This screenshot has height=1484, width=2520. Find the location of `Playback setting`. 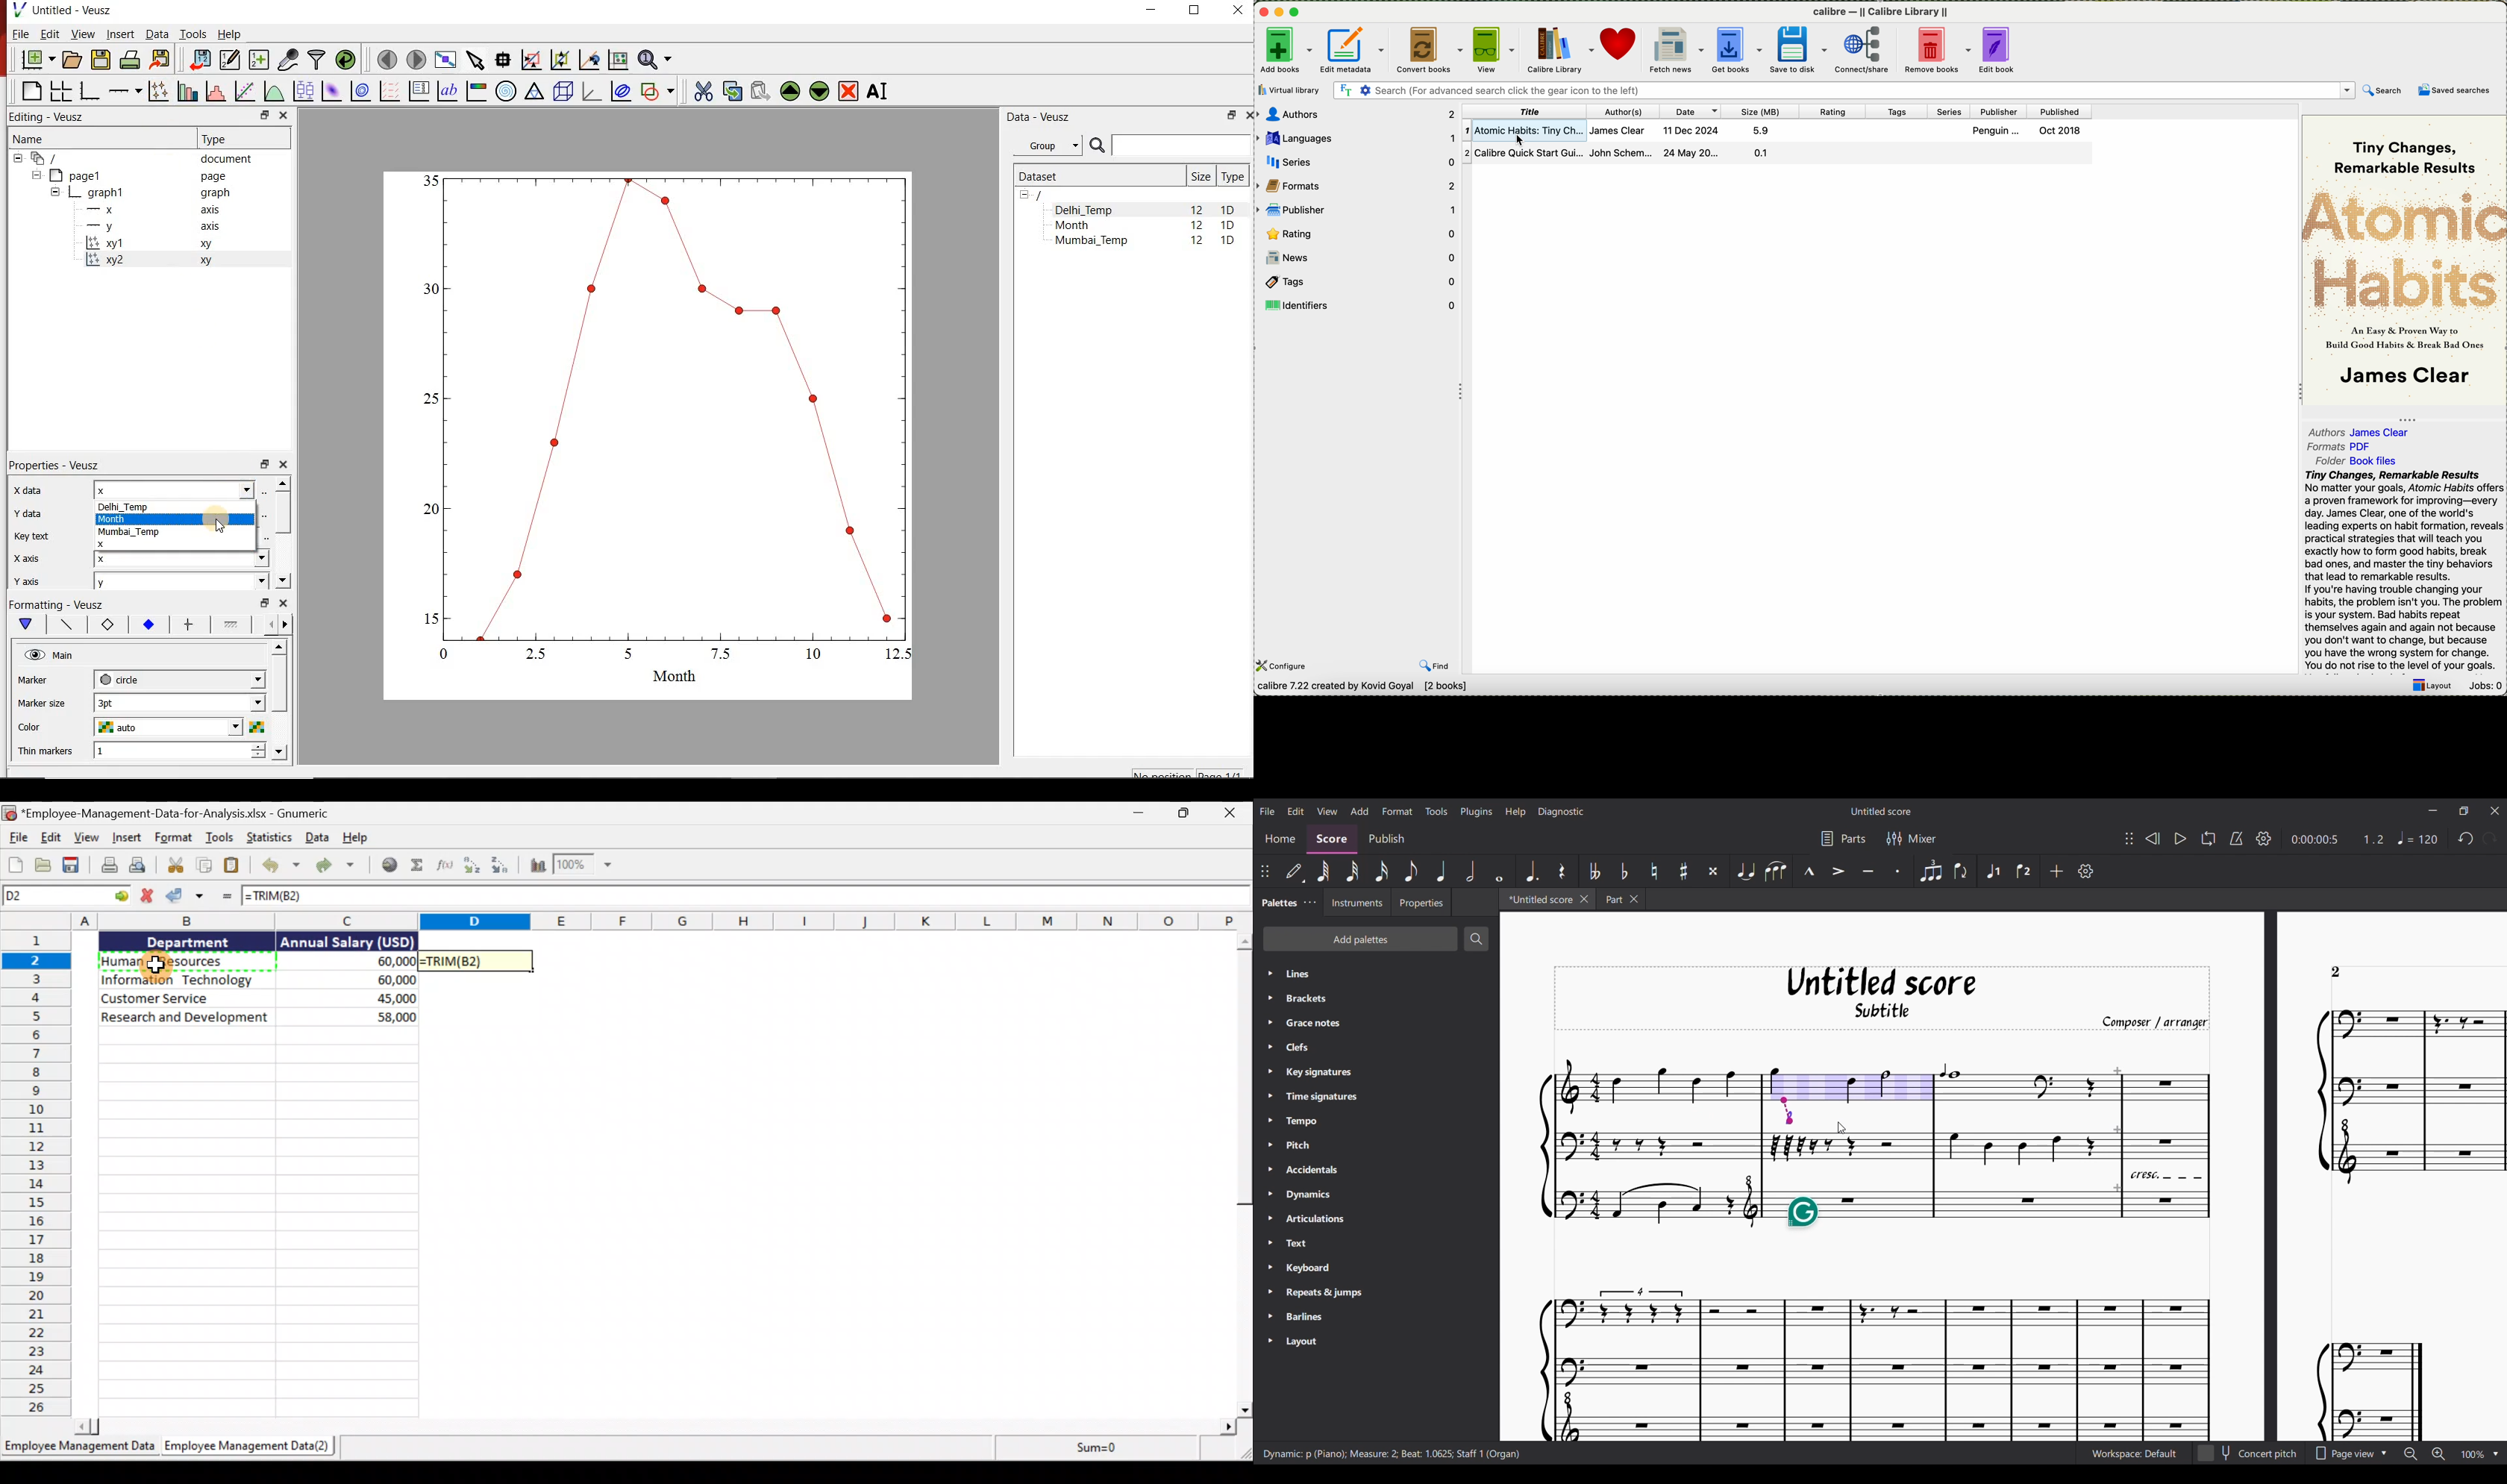

Playback setting is located at coordinates (2263, 838).